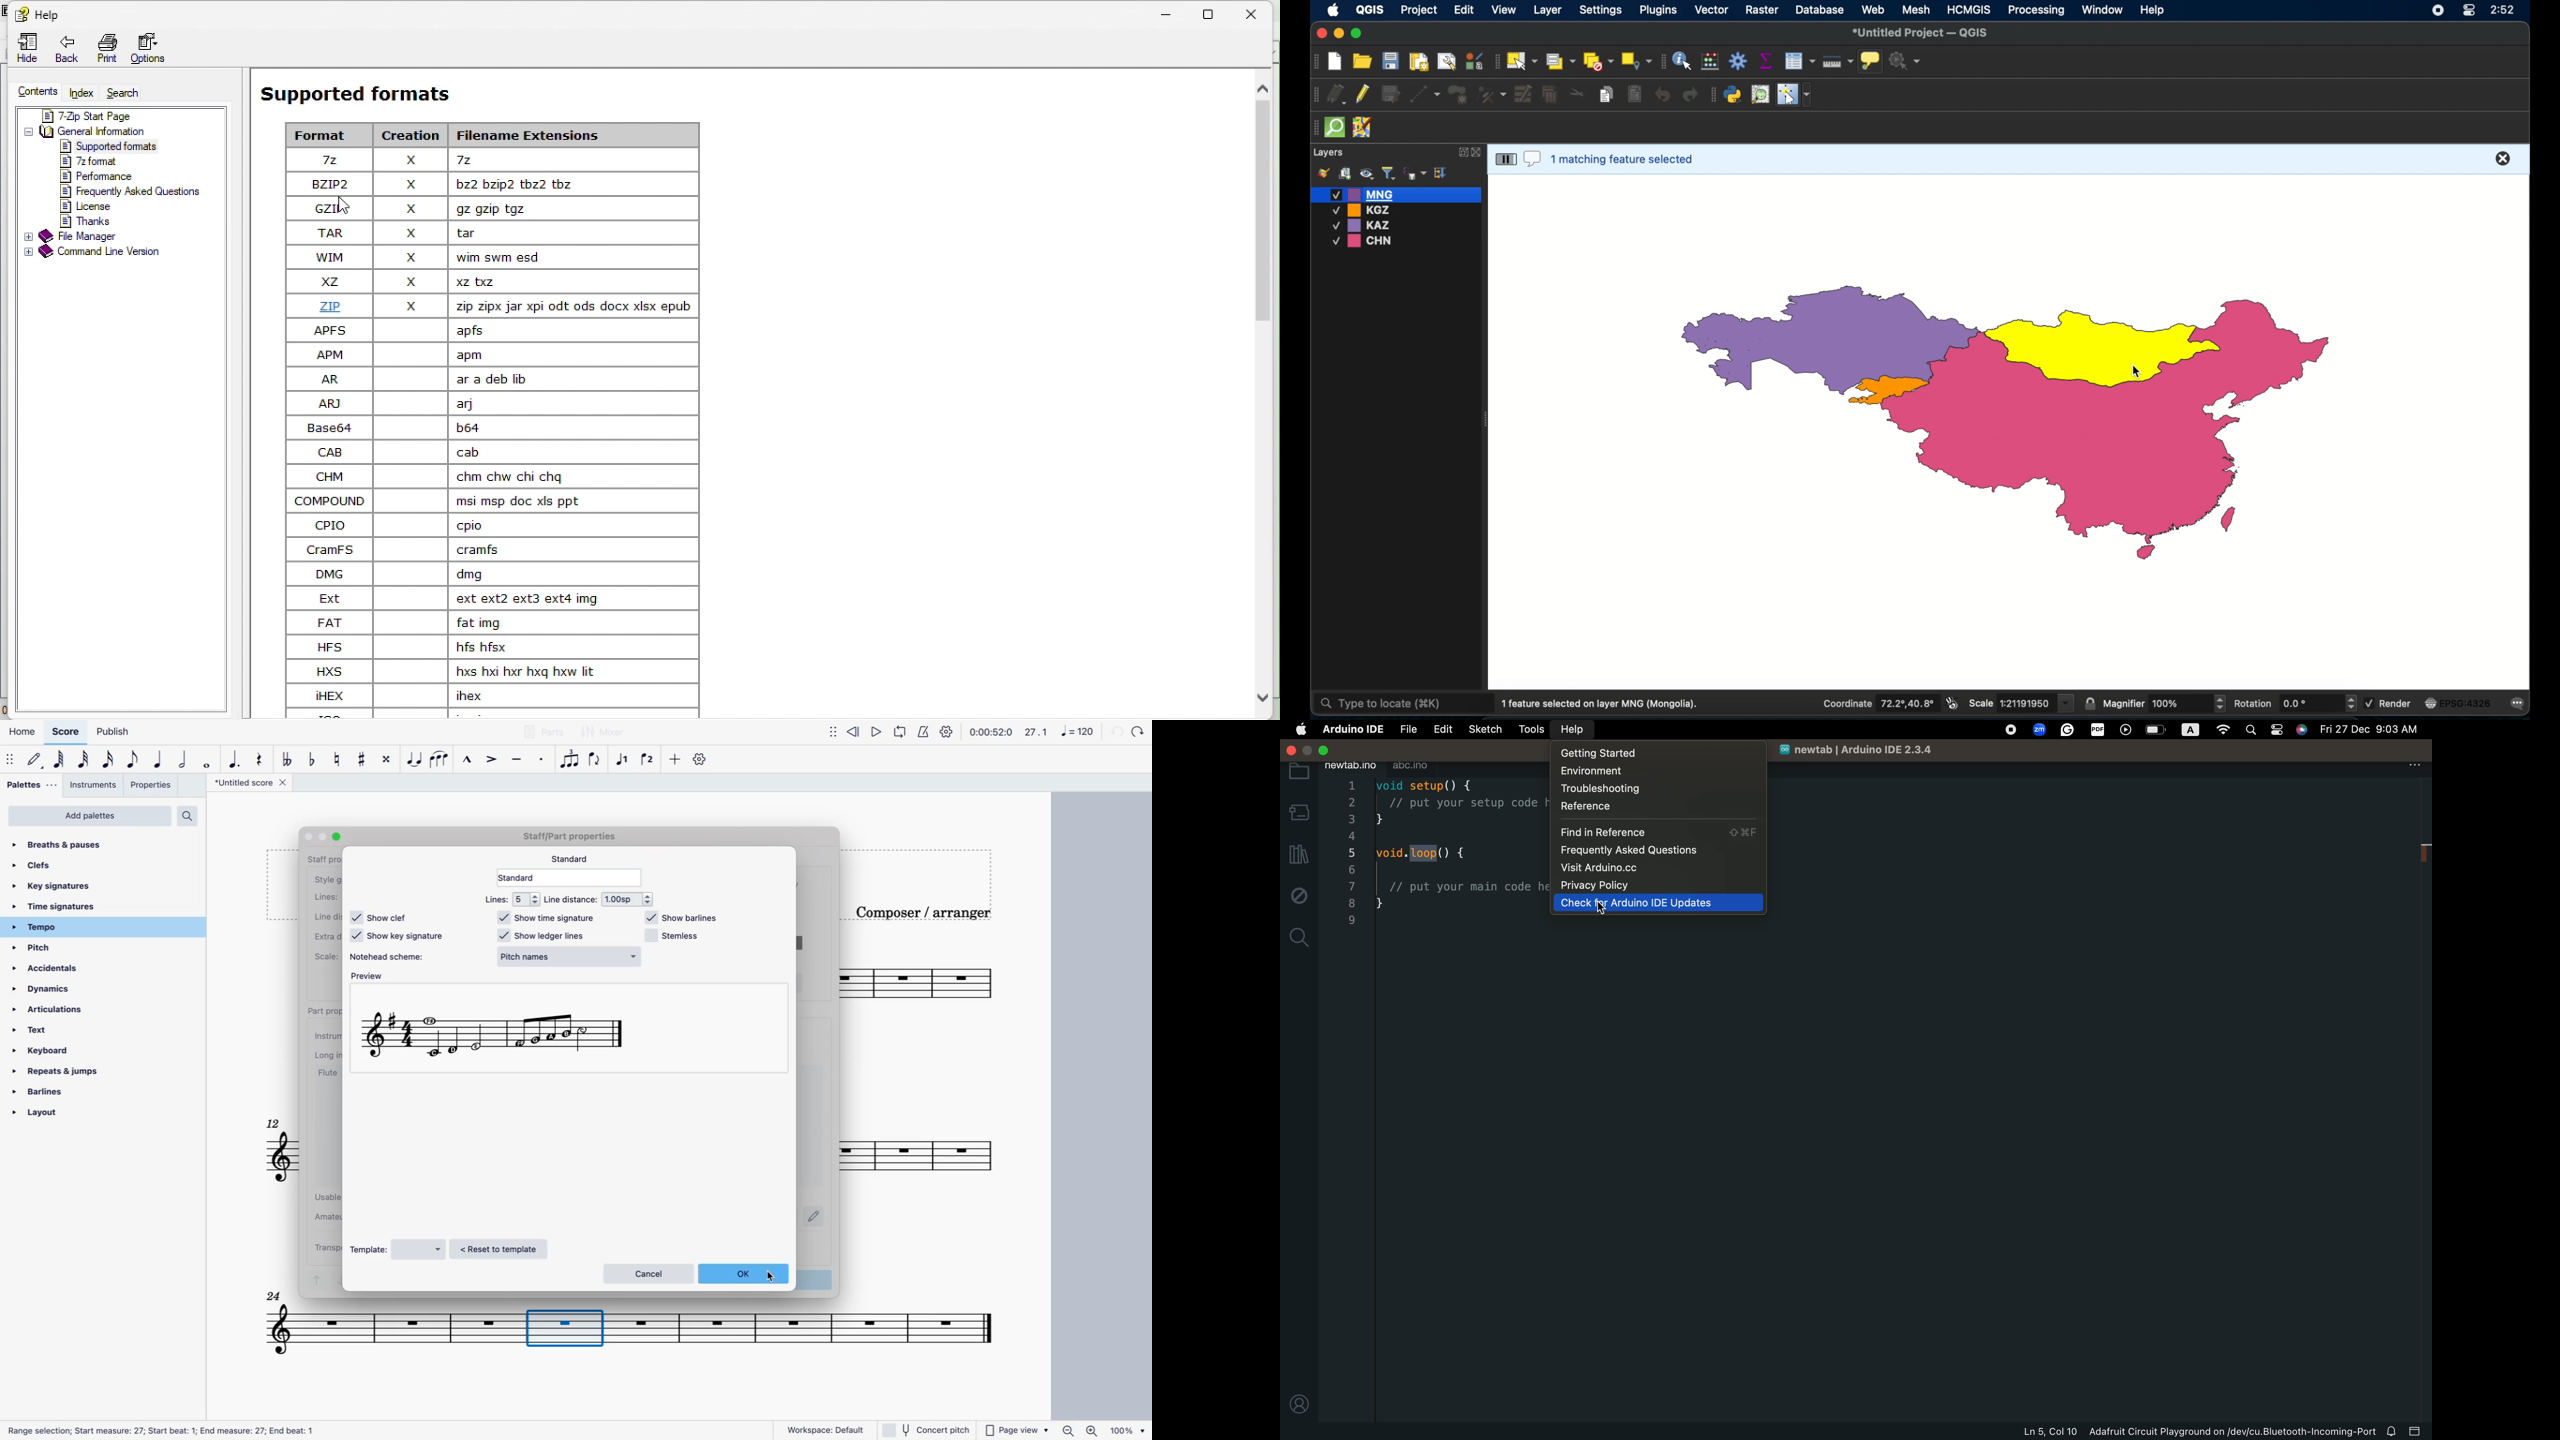 Image resolution: width=2576 pixels, height=1456 pixels. Describe the element at coordinates (1313, 62) in the screenshot. I see `project toolbar` at that location.